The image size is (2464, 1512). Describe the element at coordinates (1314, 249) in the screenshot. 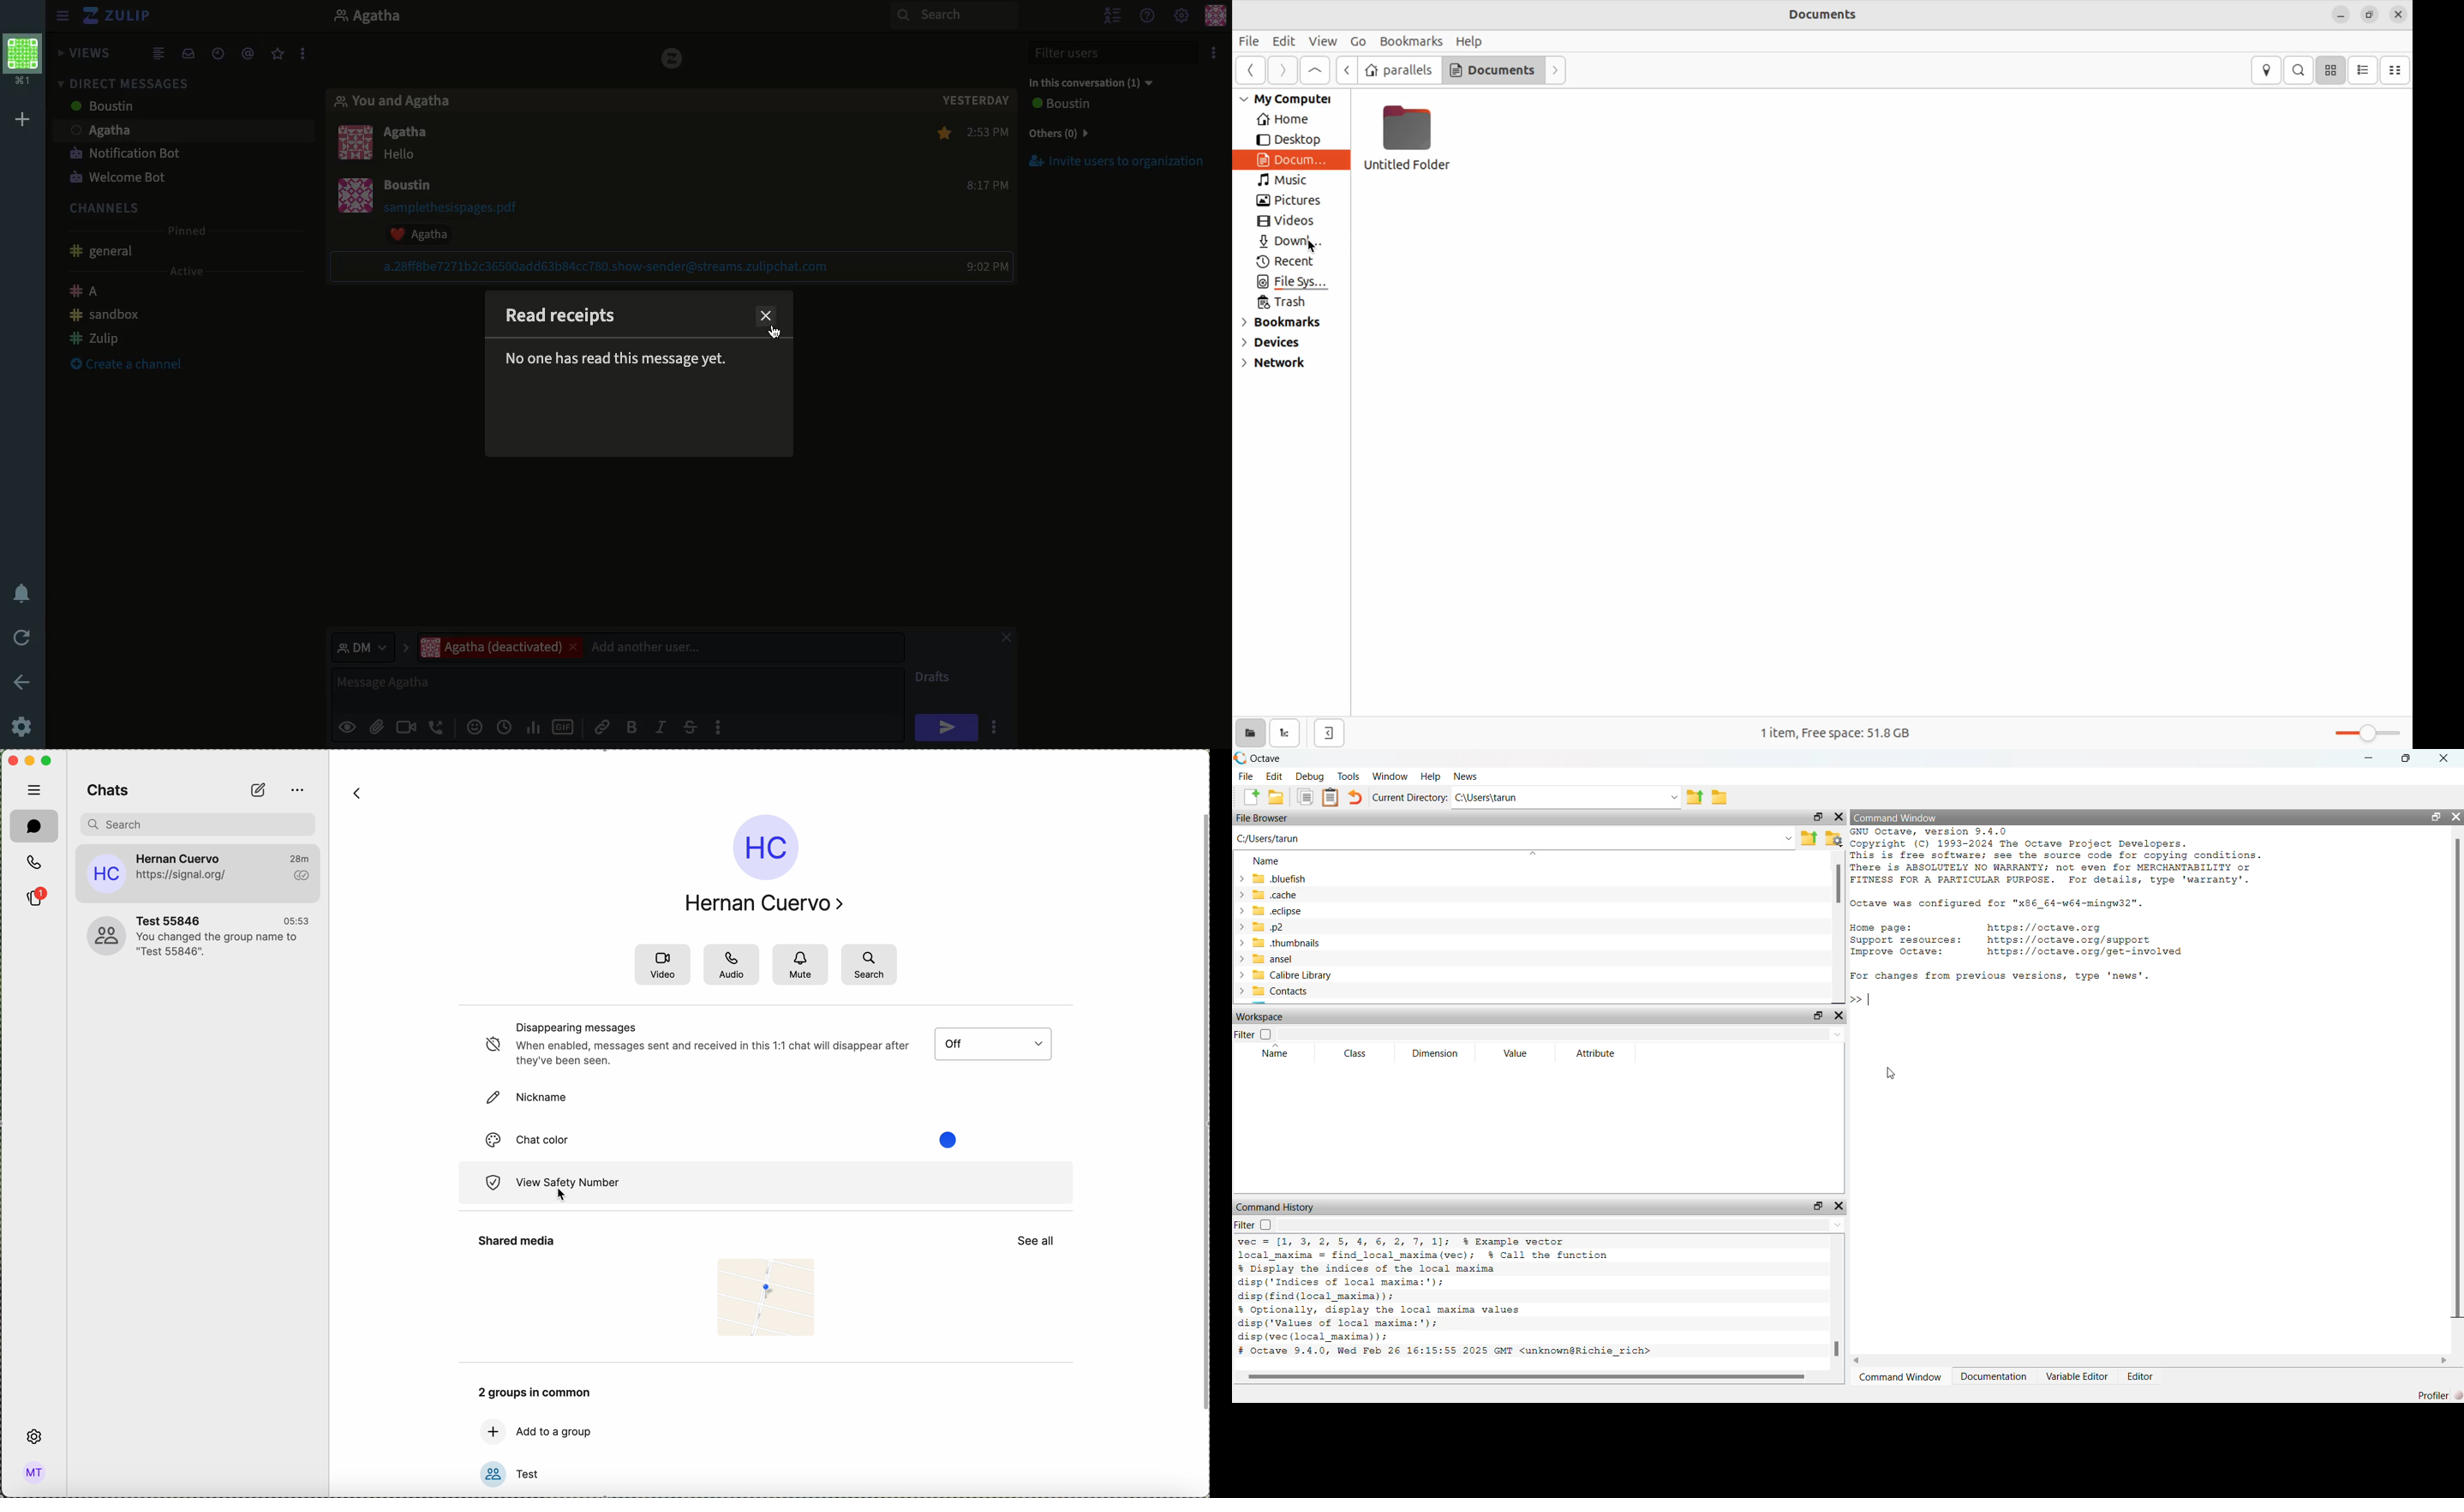

I see `cursor` at that location.